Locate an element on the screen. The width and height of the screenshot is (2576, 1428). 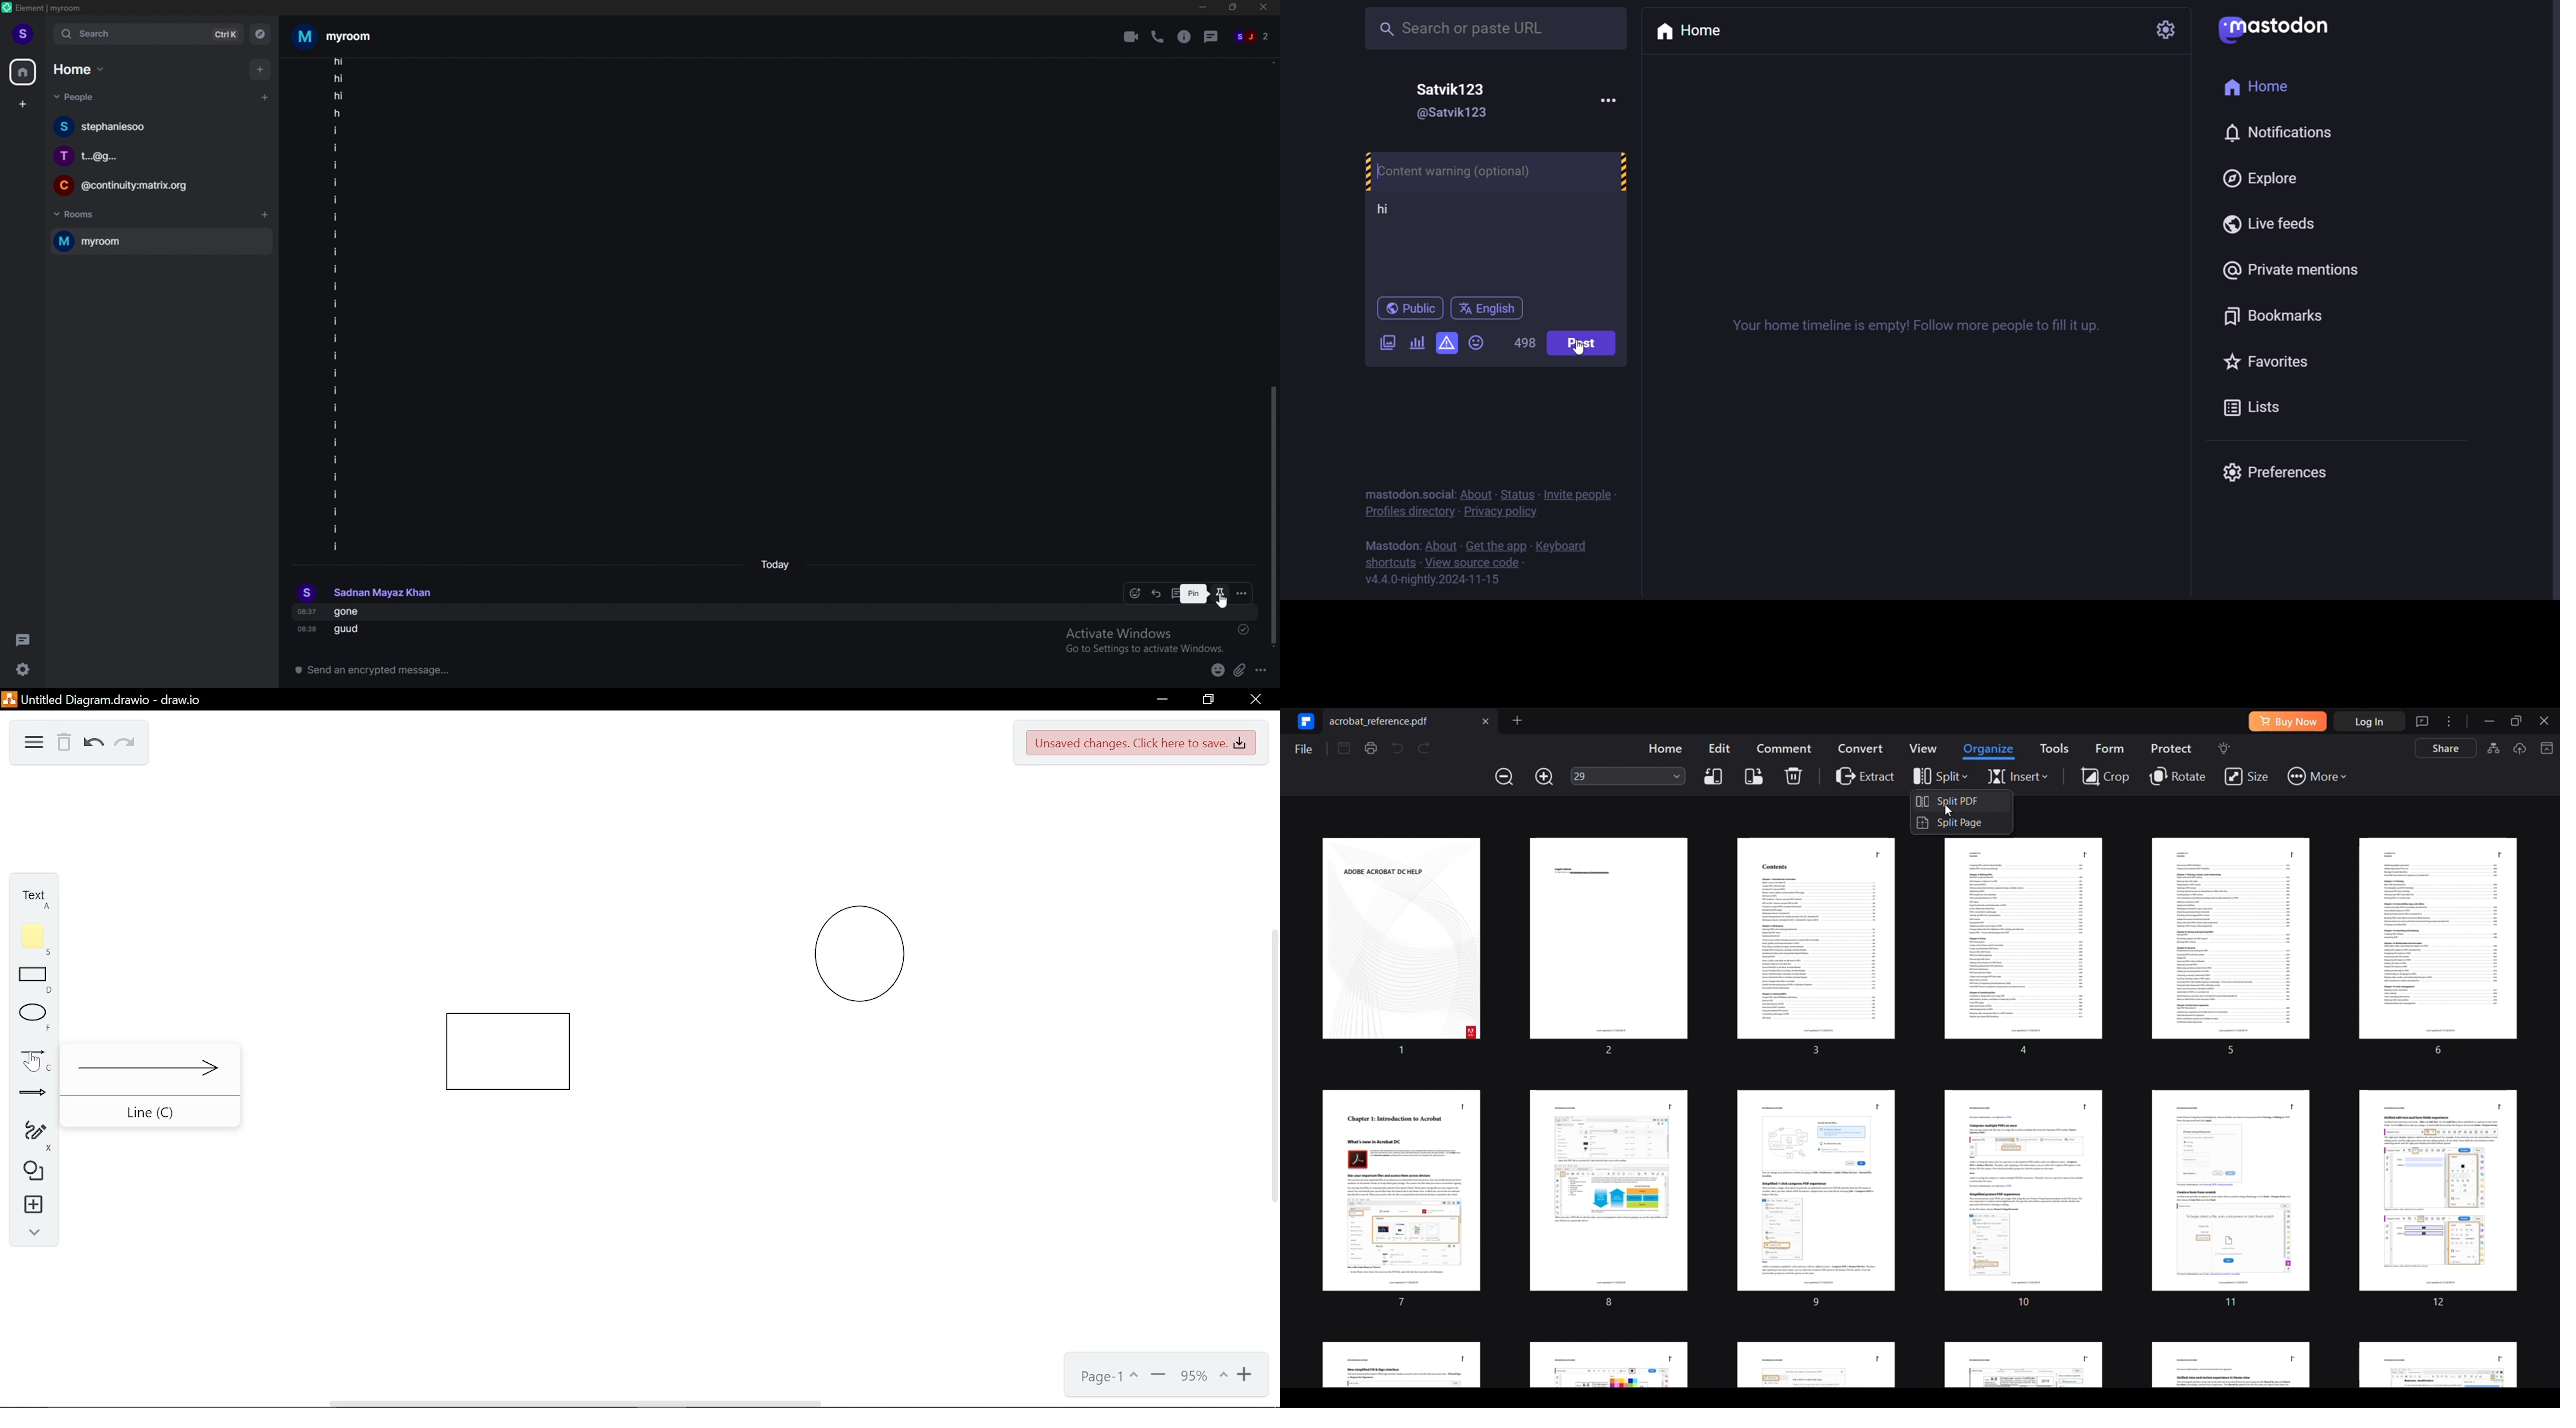
options is located at coordinates (1241, 593).